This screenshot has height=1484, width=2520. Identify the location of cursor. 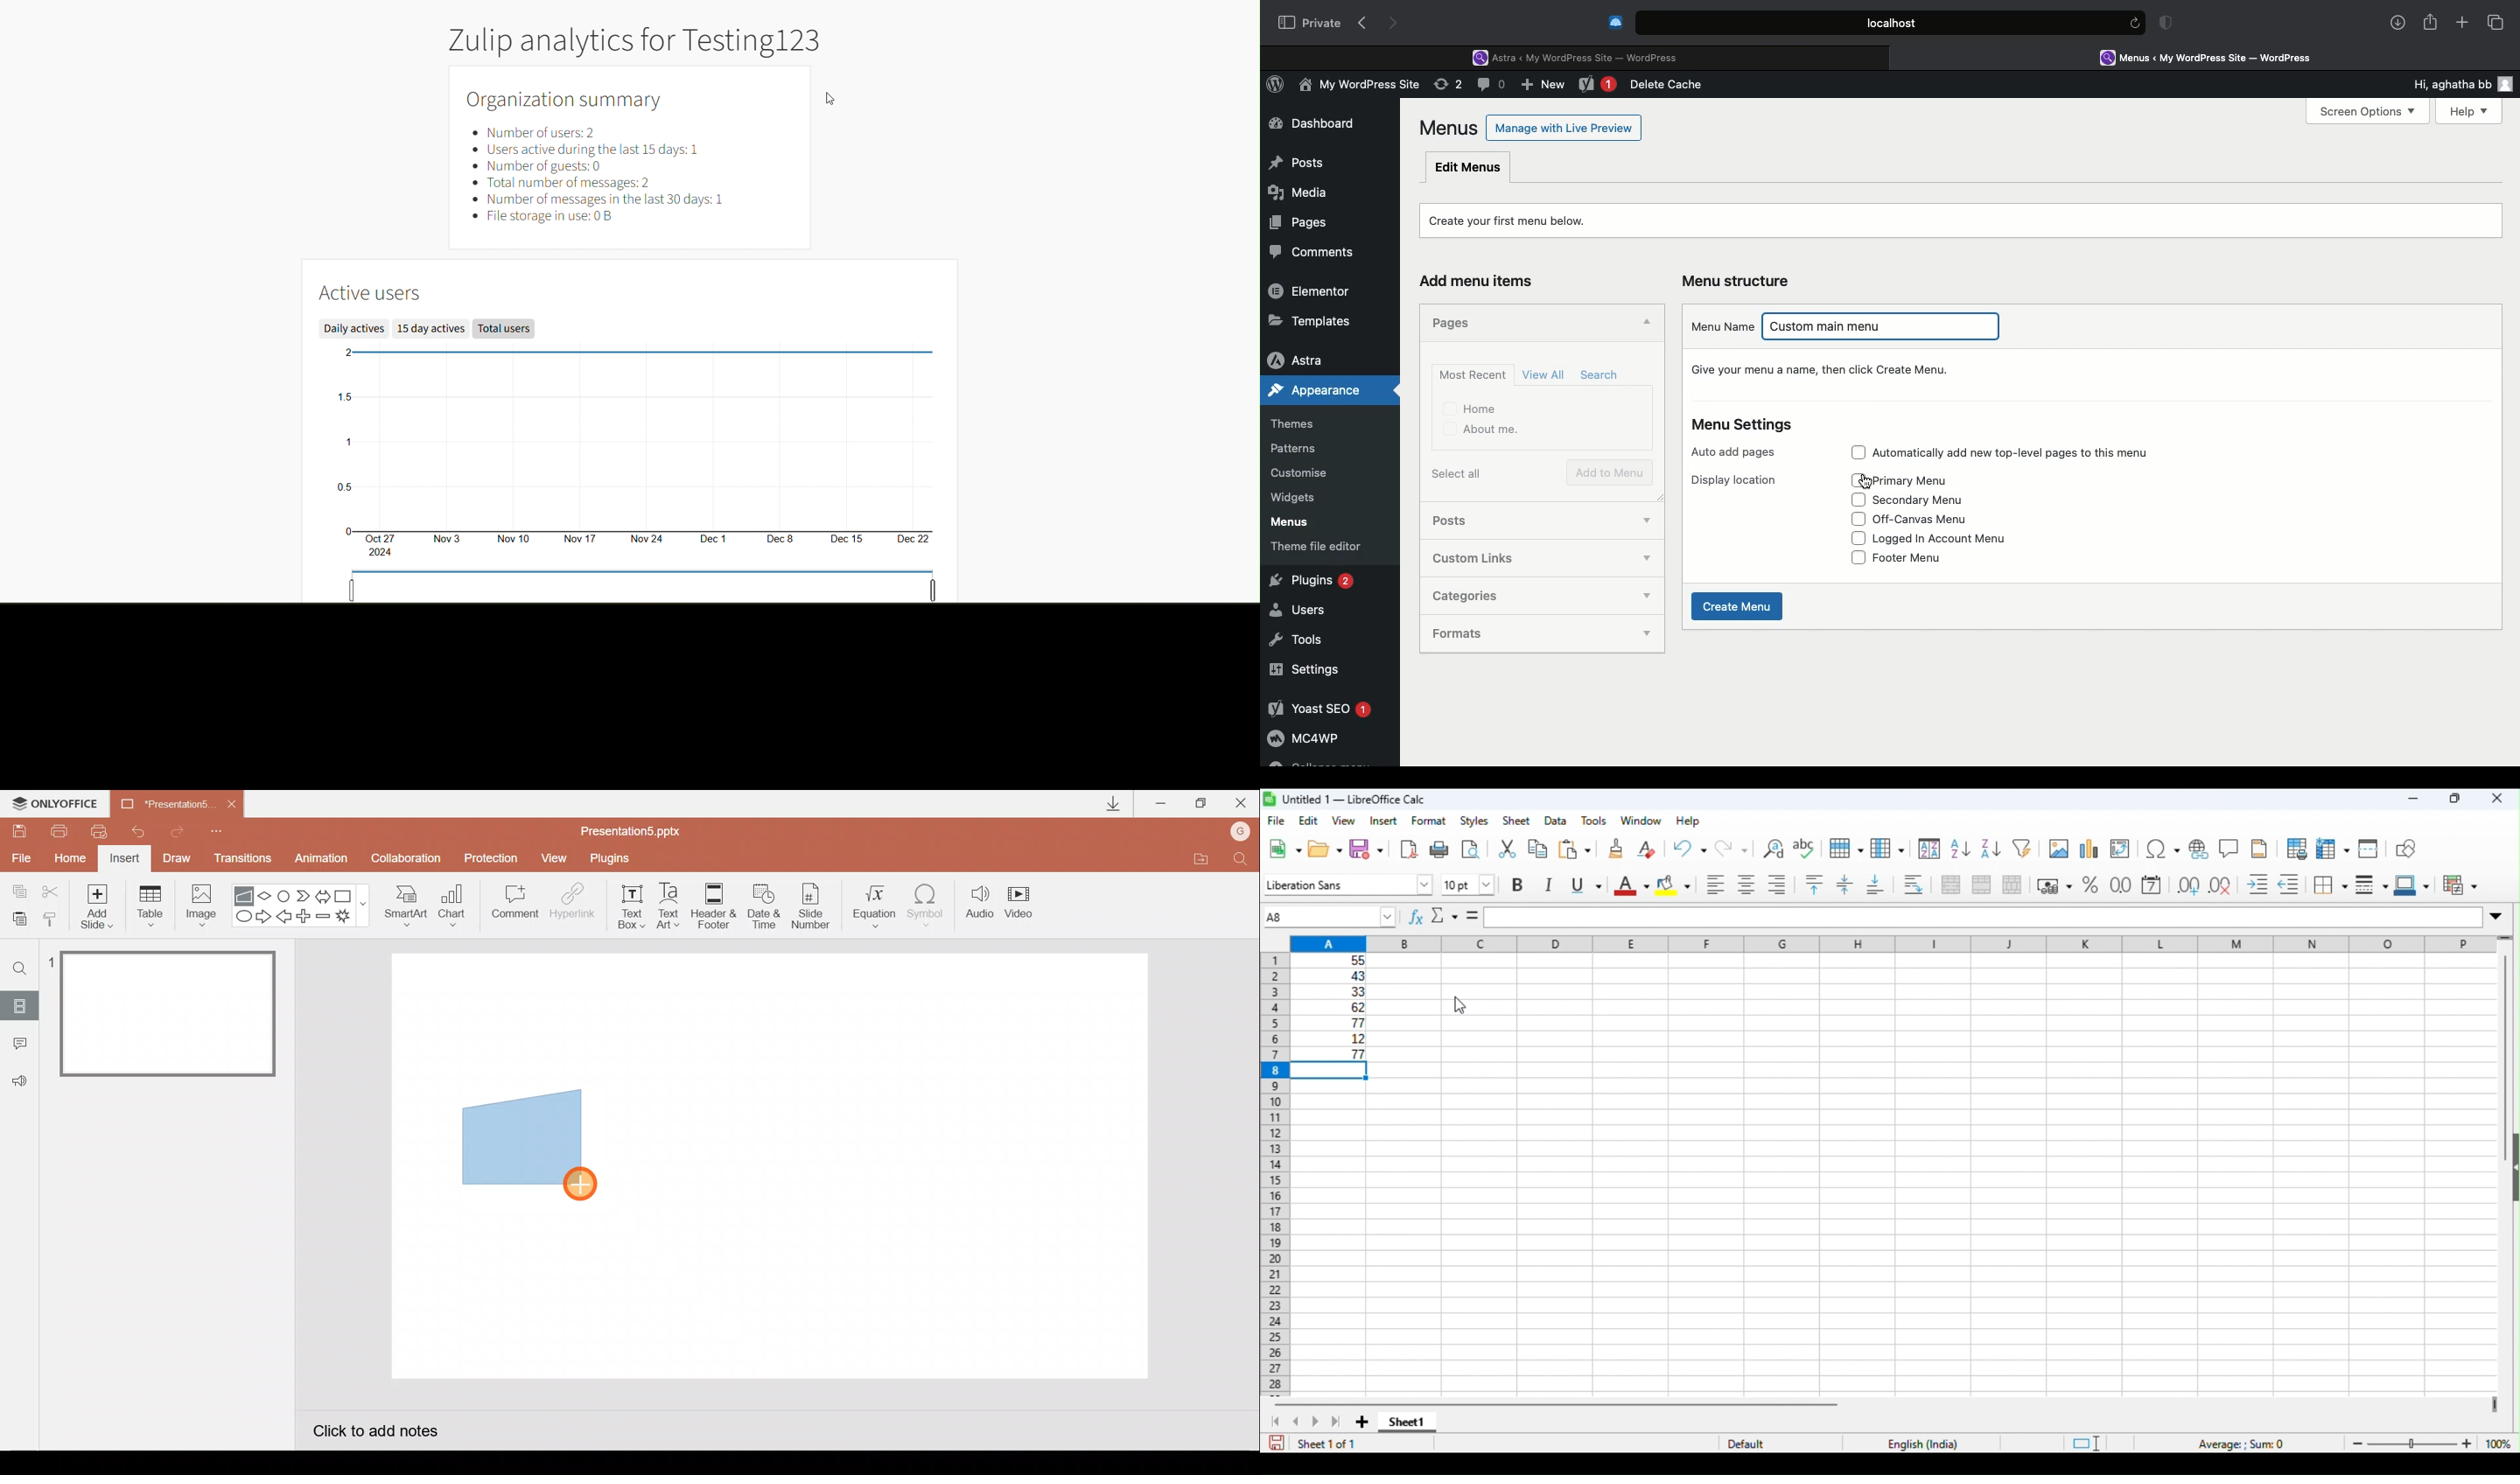
(1870, 480).